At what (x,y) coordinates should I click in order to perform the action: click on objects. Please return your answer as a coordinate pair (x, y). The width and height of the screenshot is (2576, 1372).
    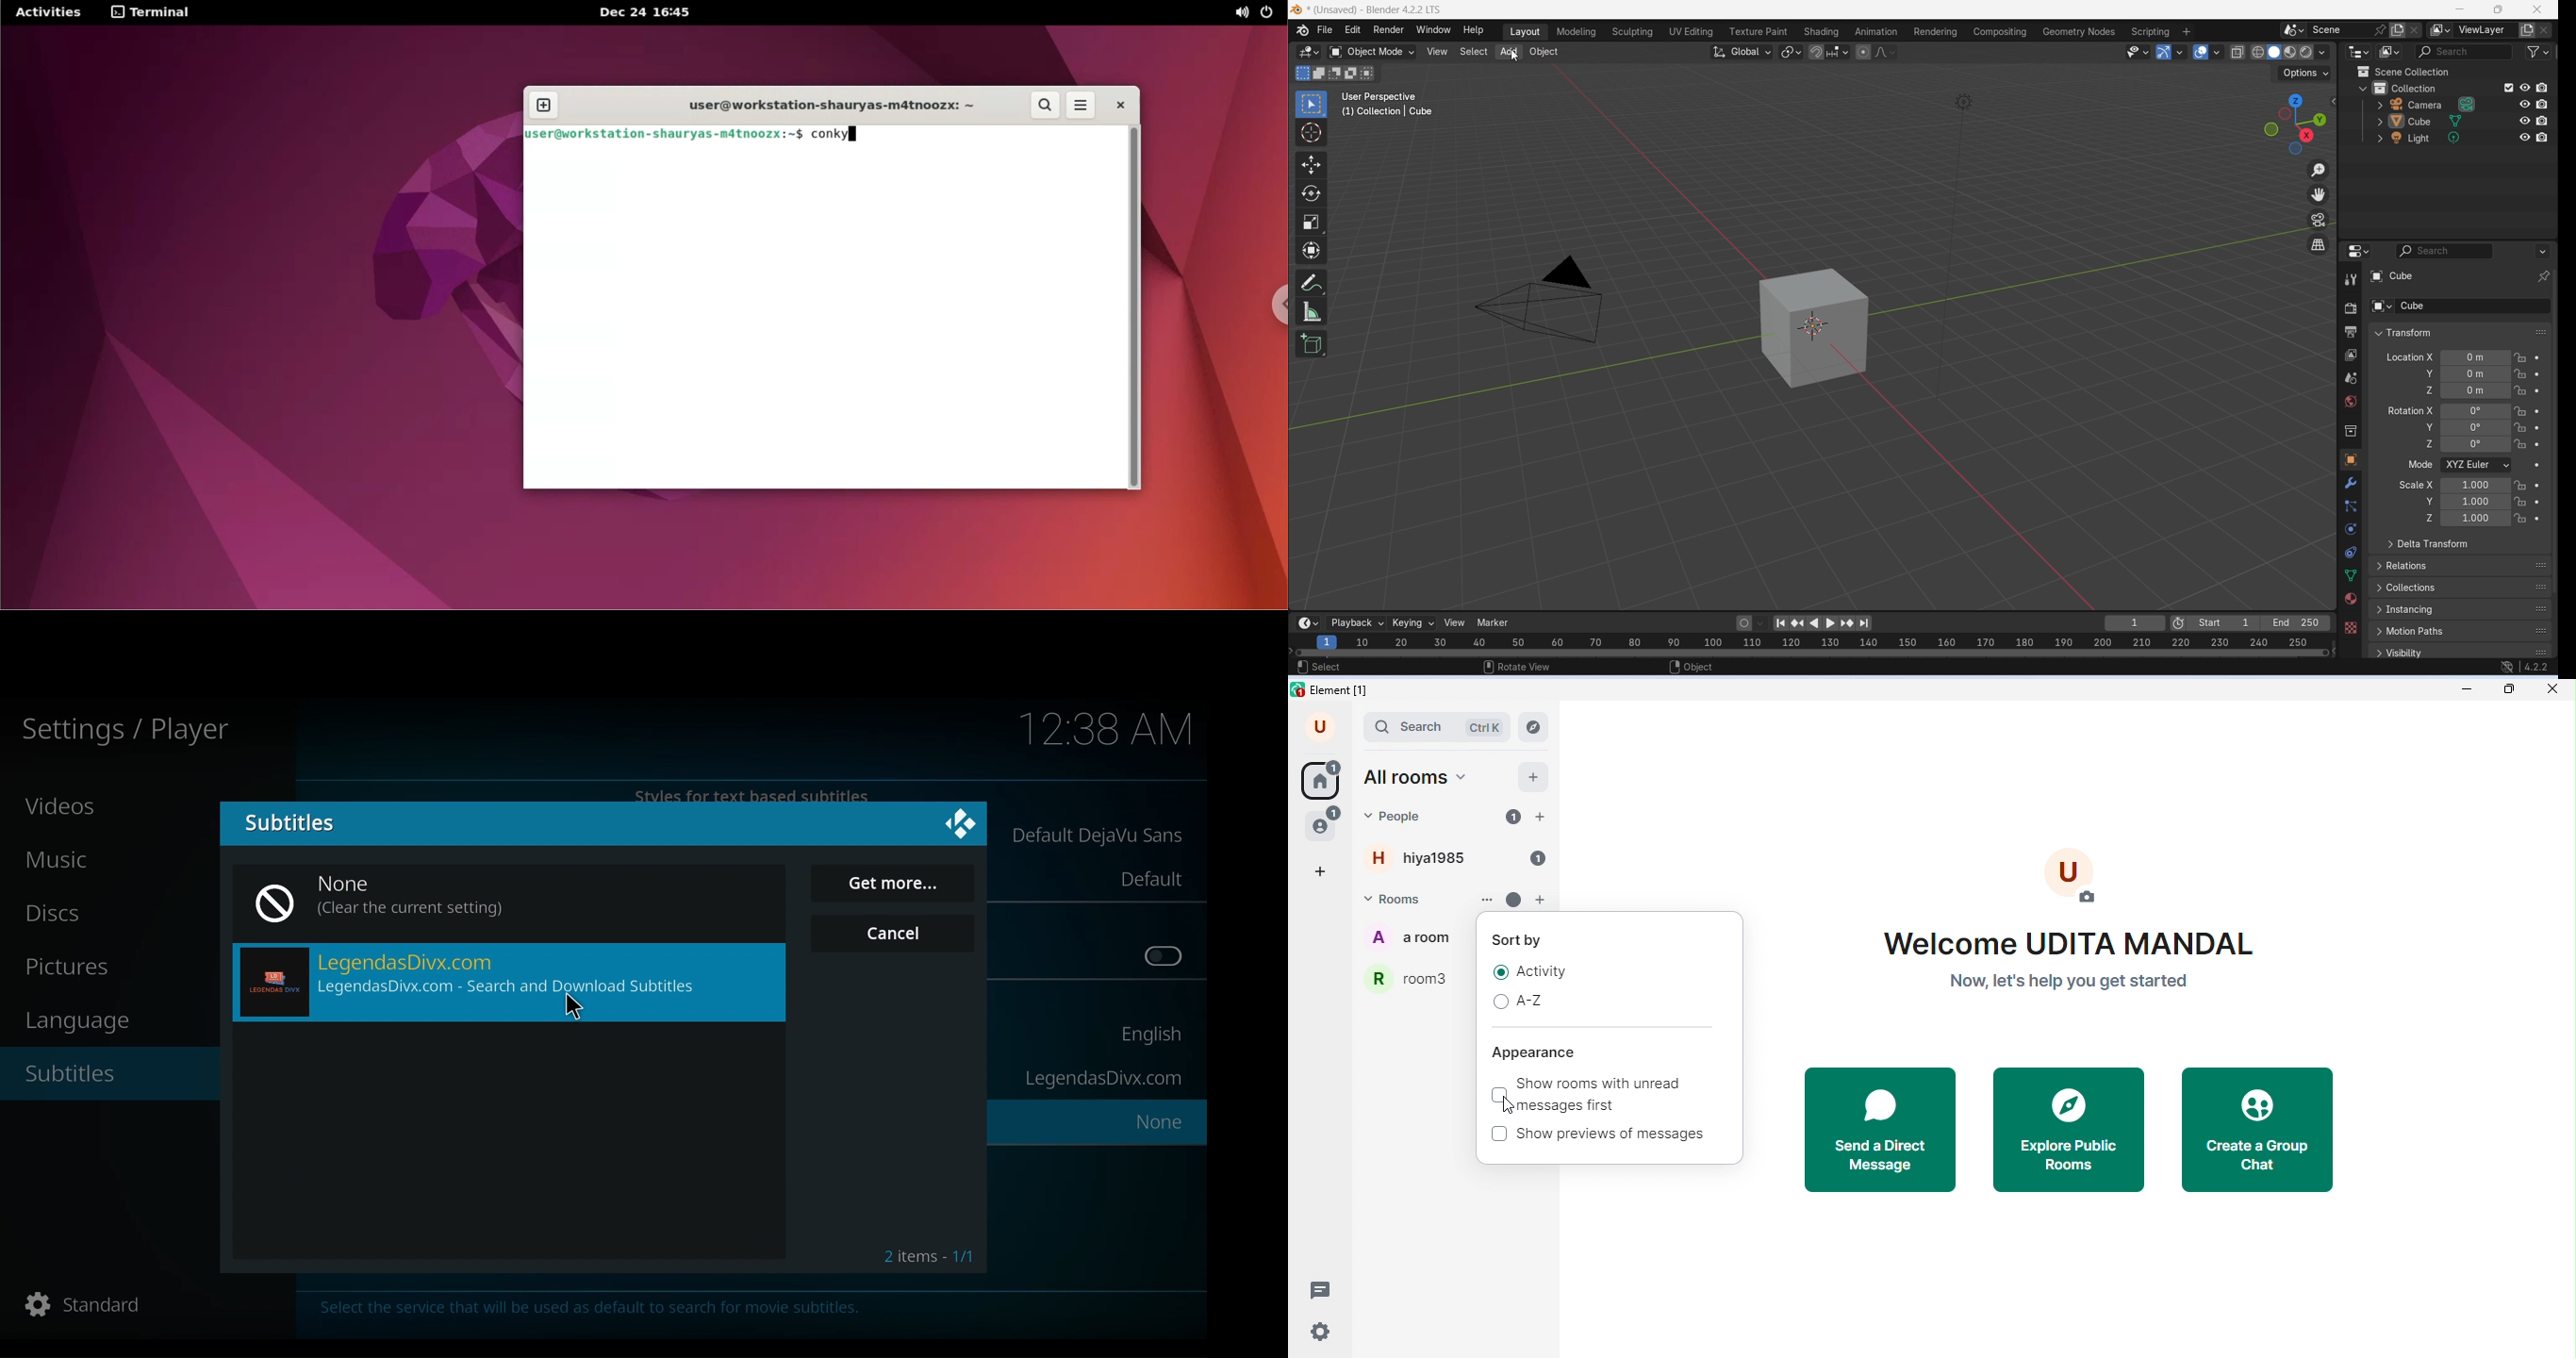
    Looking at the image, I should click on (2351, 459).